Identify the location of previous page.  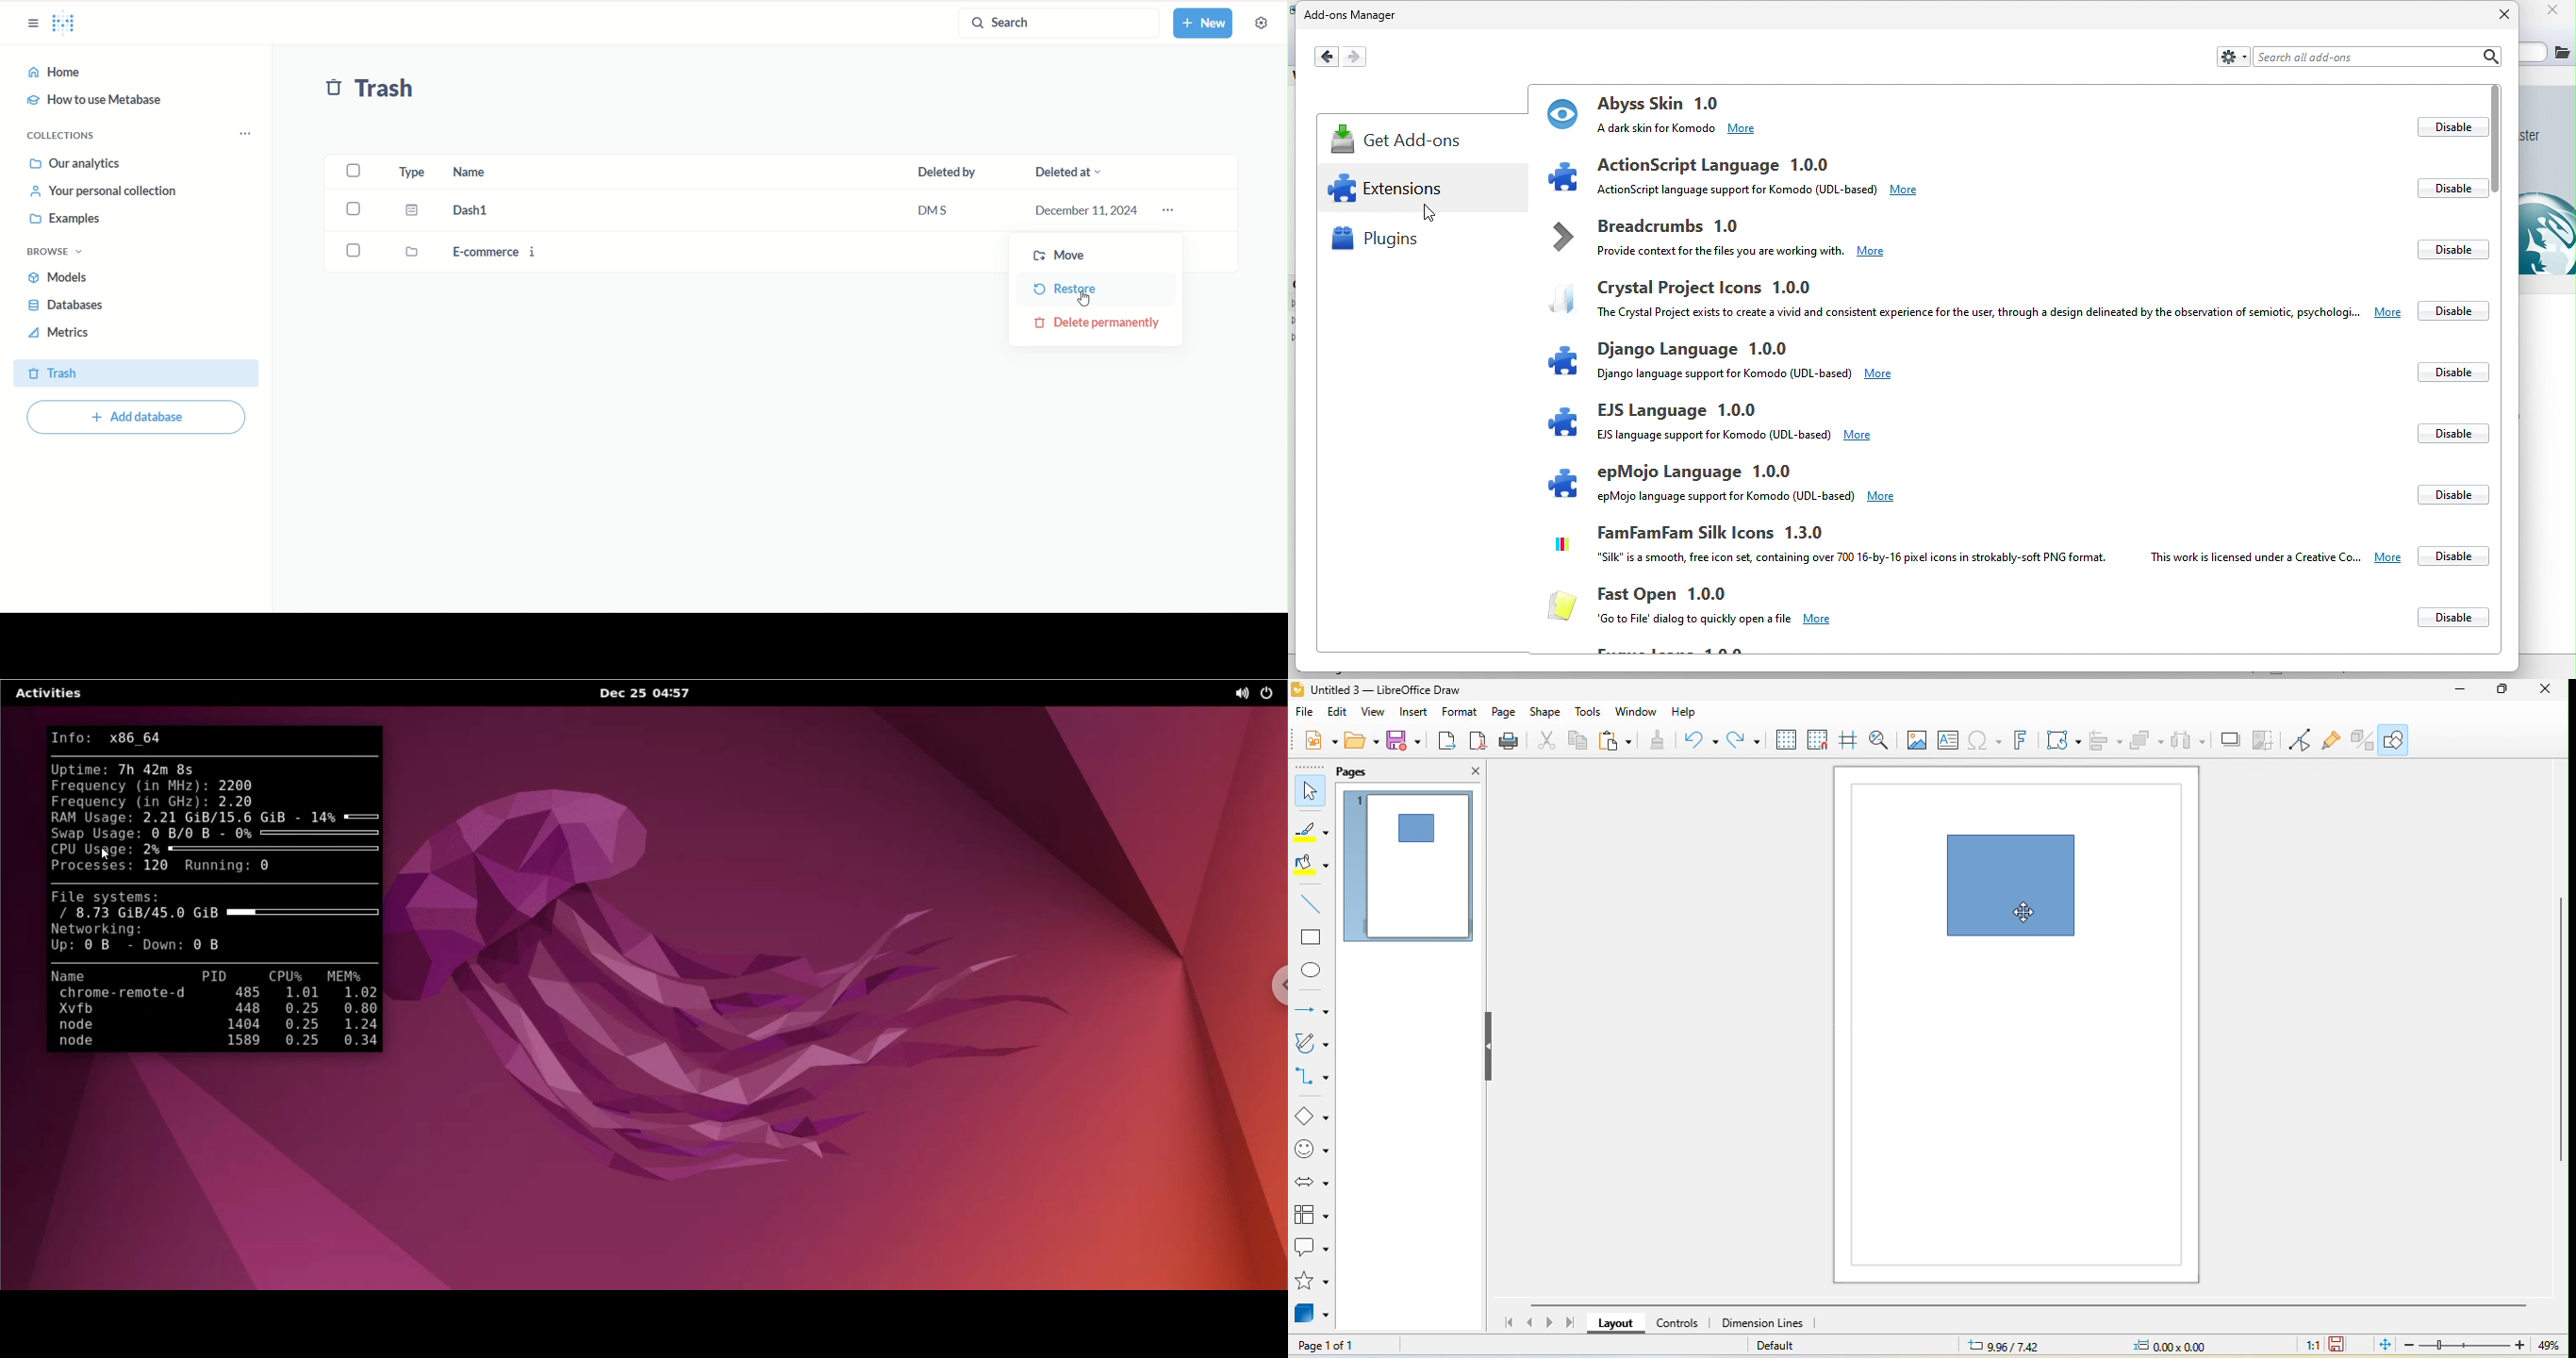
(1529, 1322).